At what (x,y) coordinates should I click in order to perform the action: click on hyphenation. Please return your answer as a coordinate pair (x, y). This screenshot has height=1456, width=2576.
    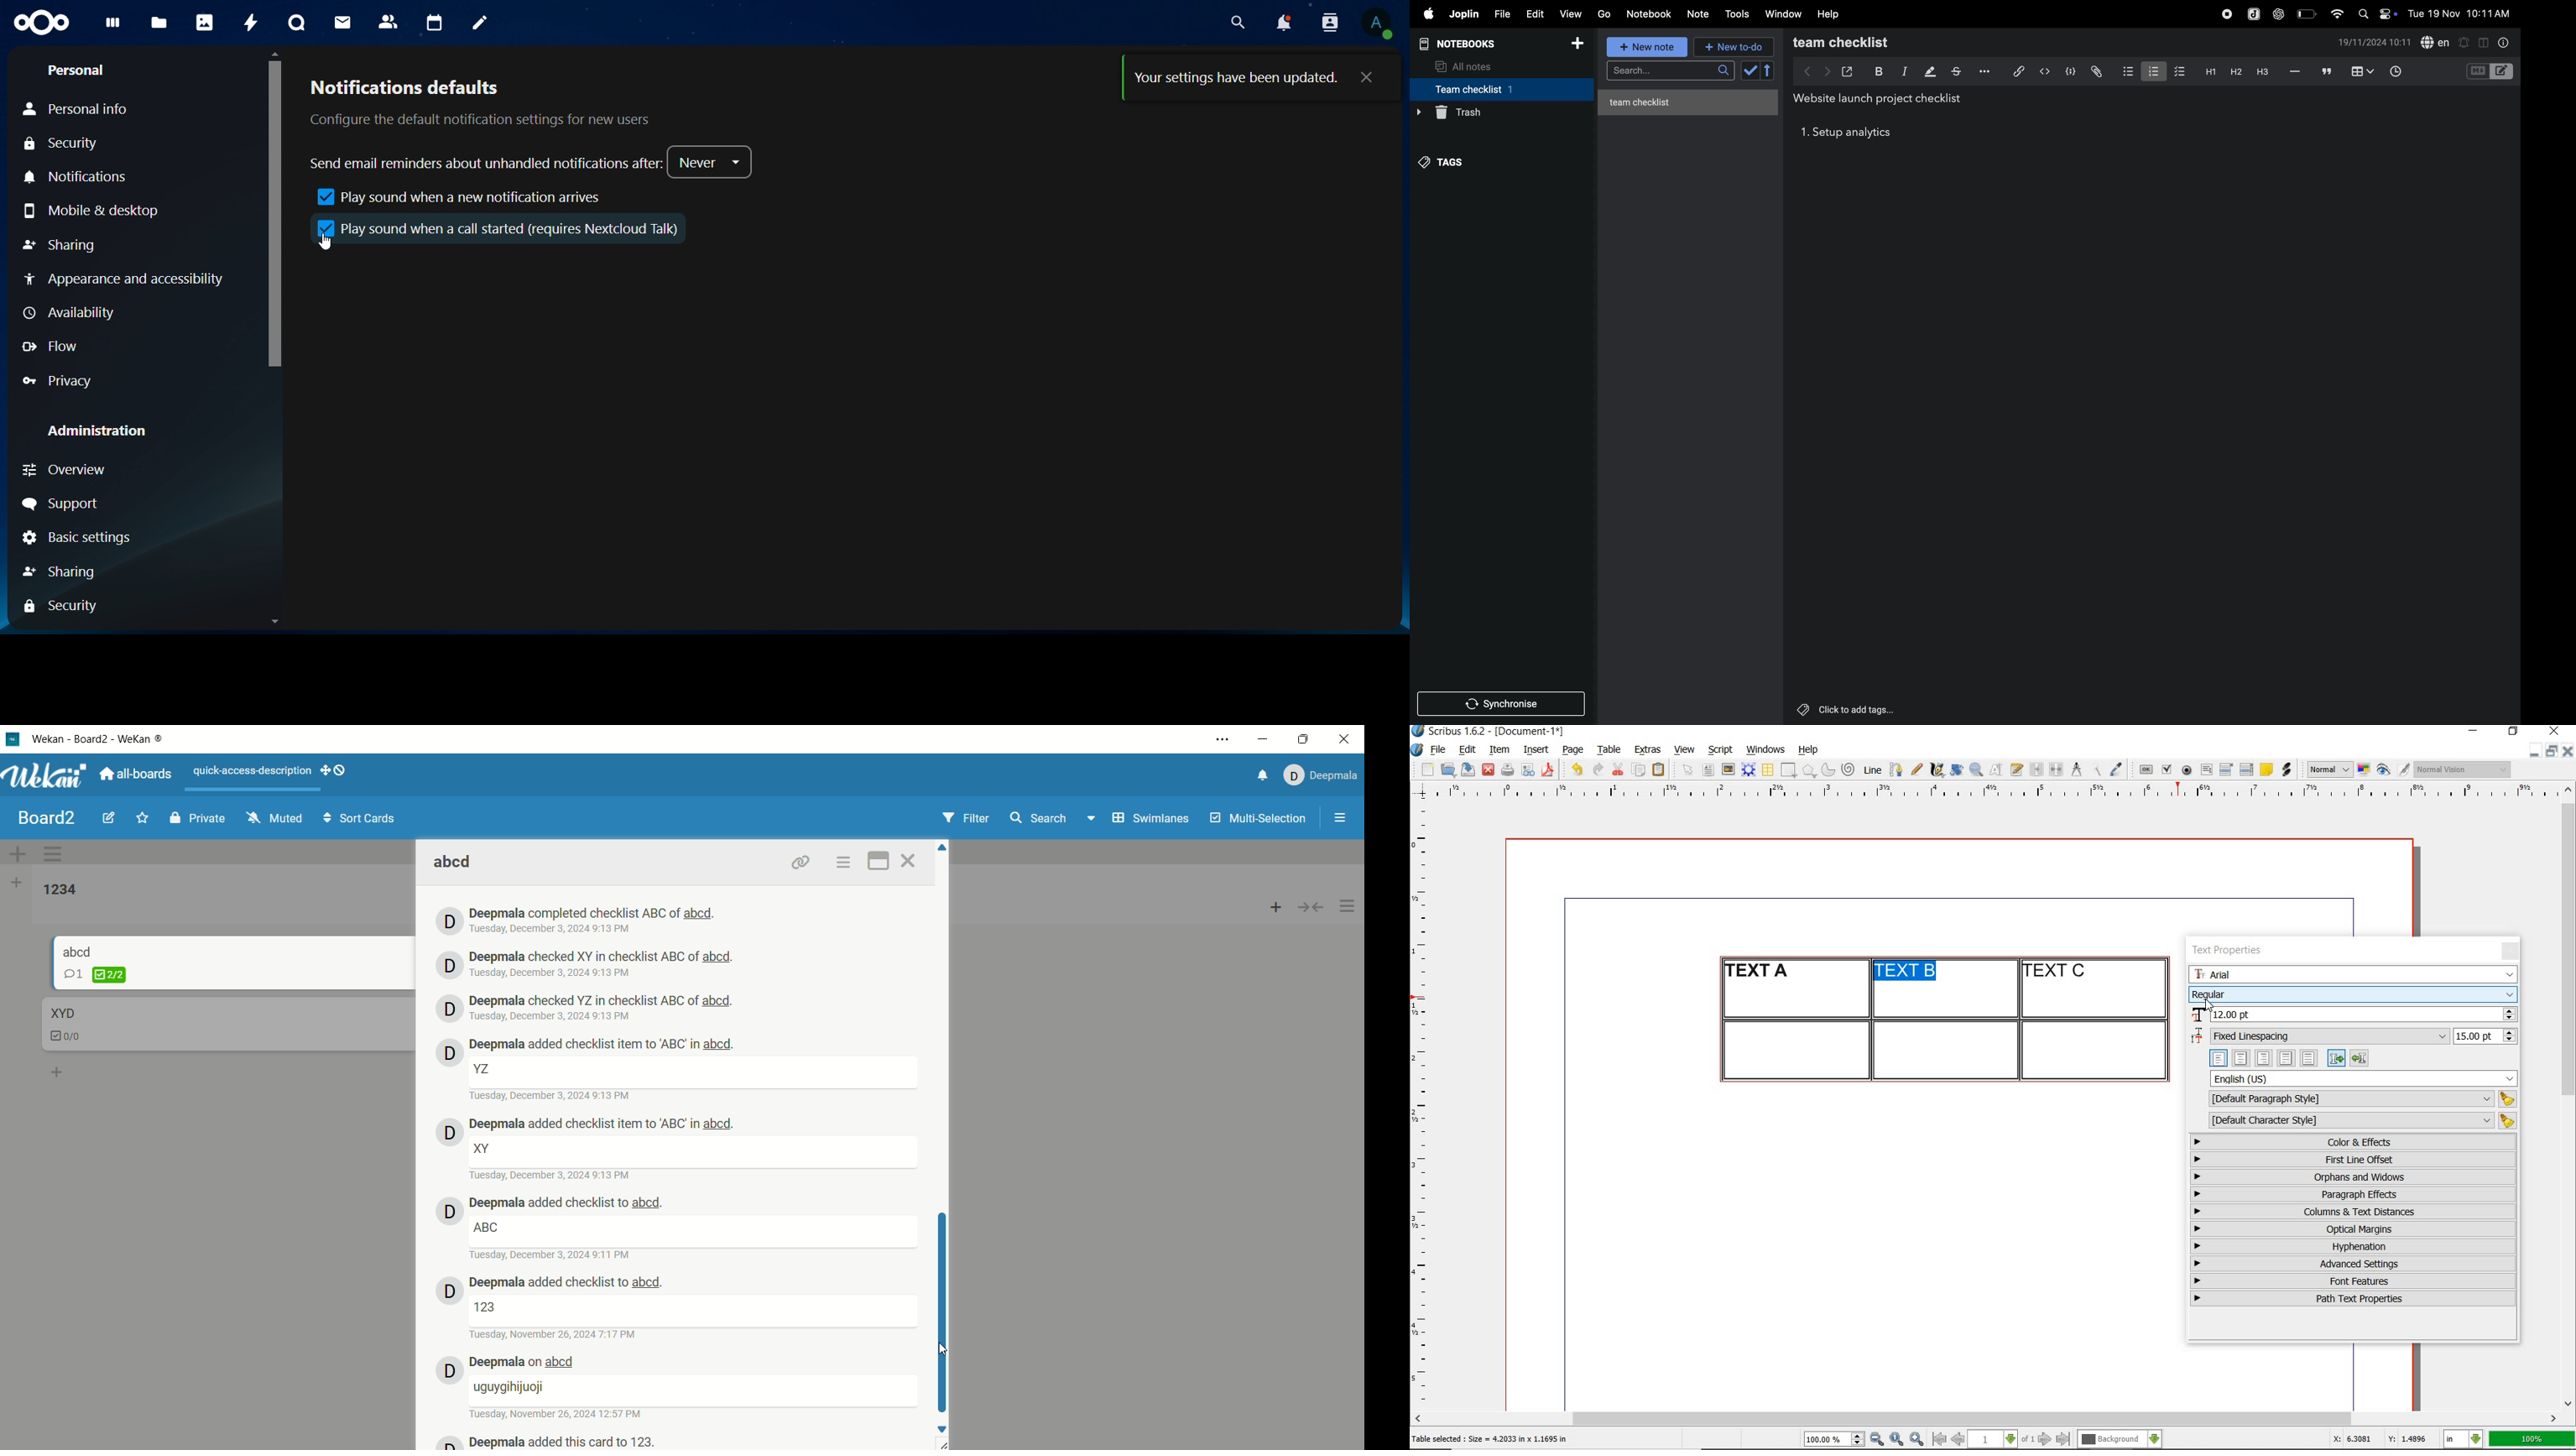
    Looking at the image, I should click on (2353, 1247).